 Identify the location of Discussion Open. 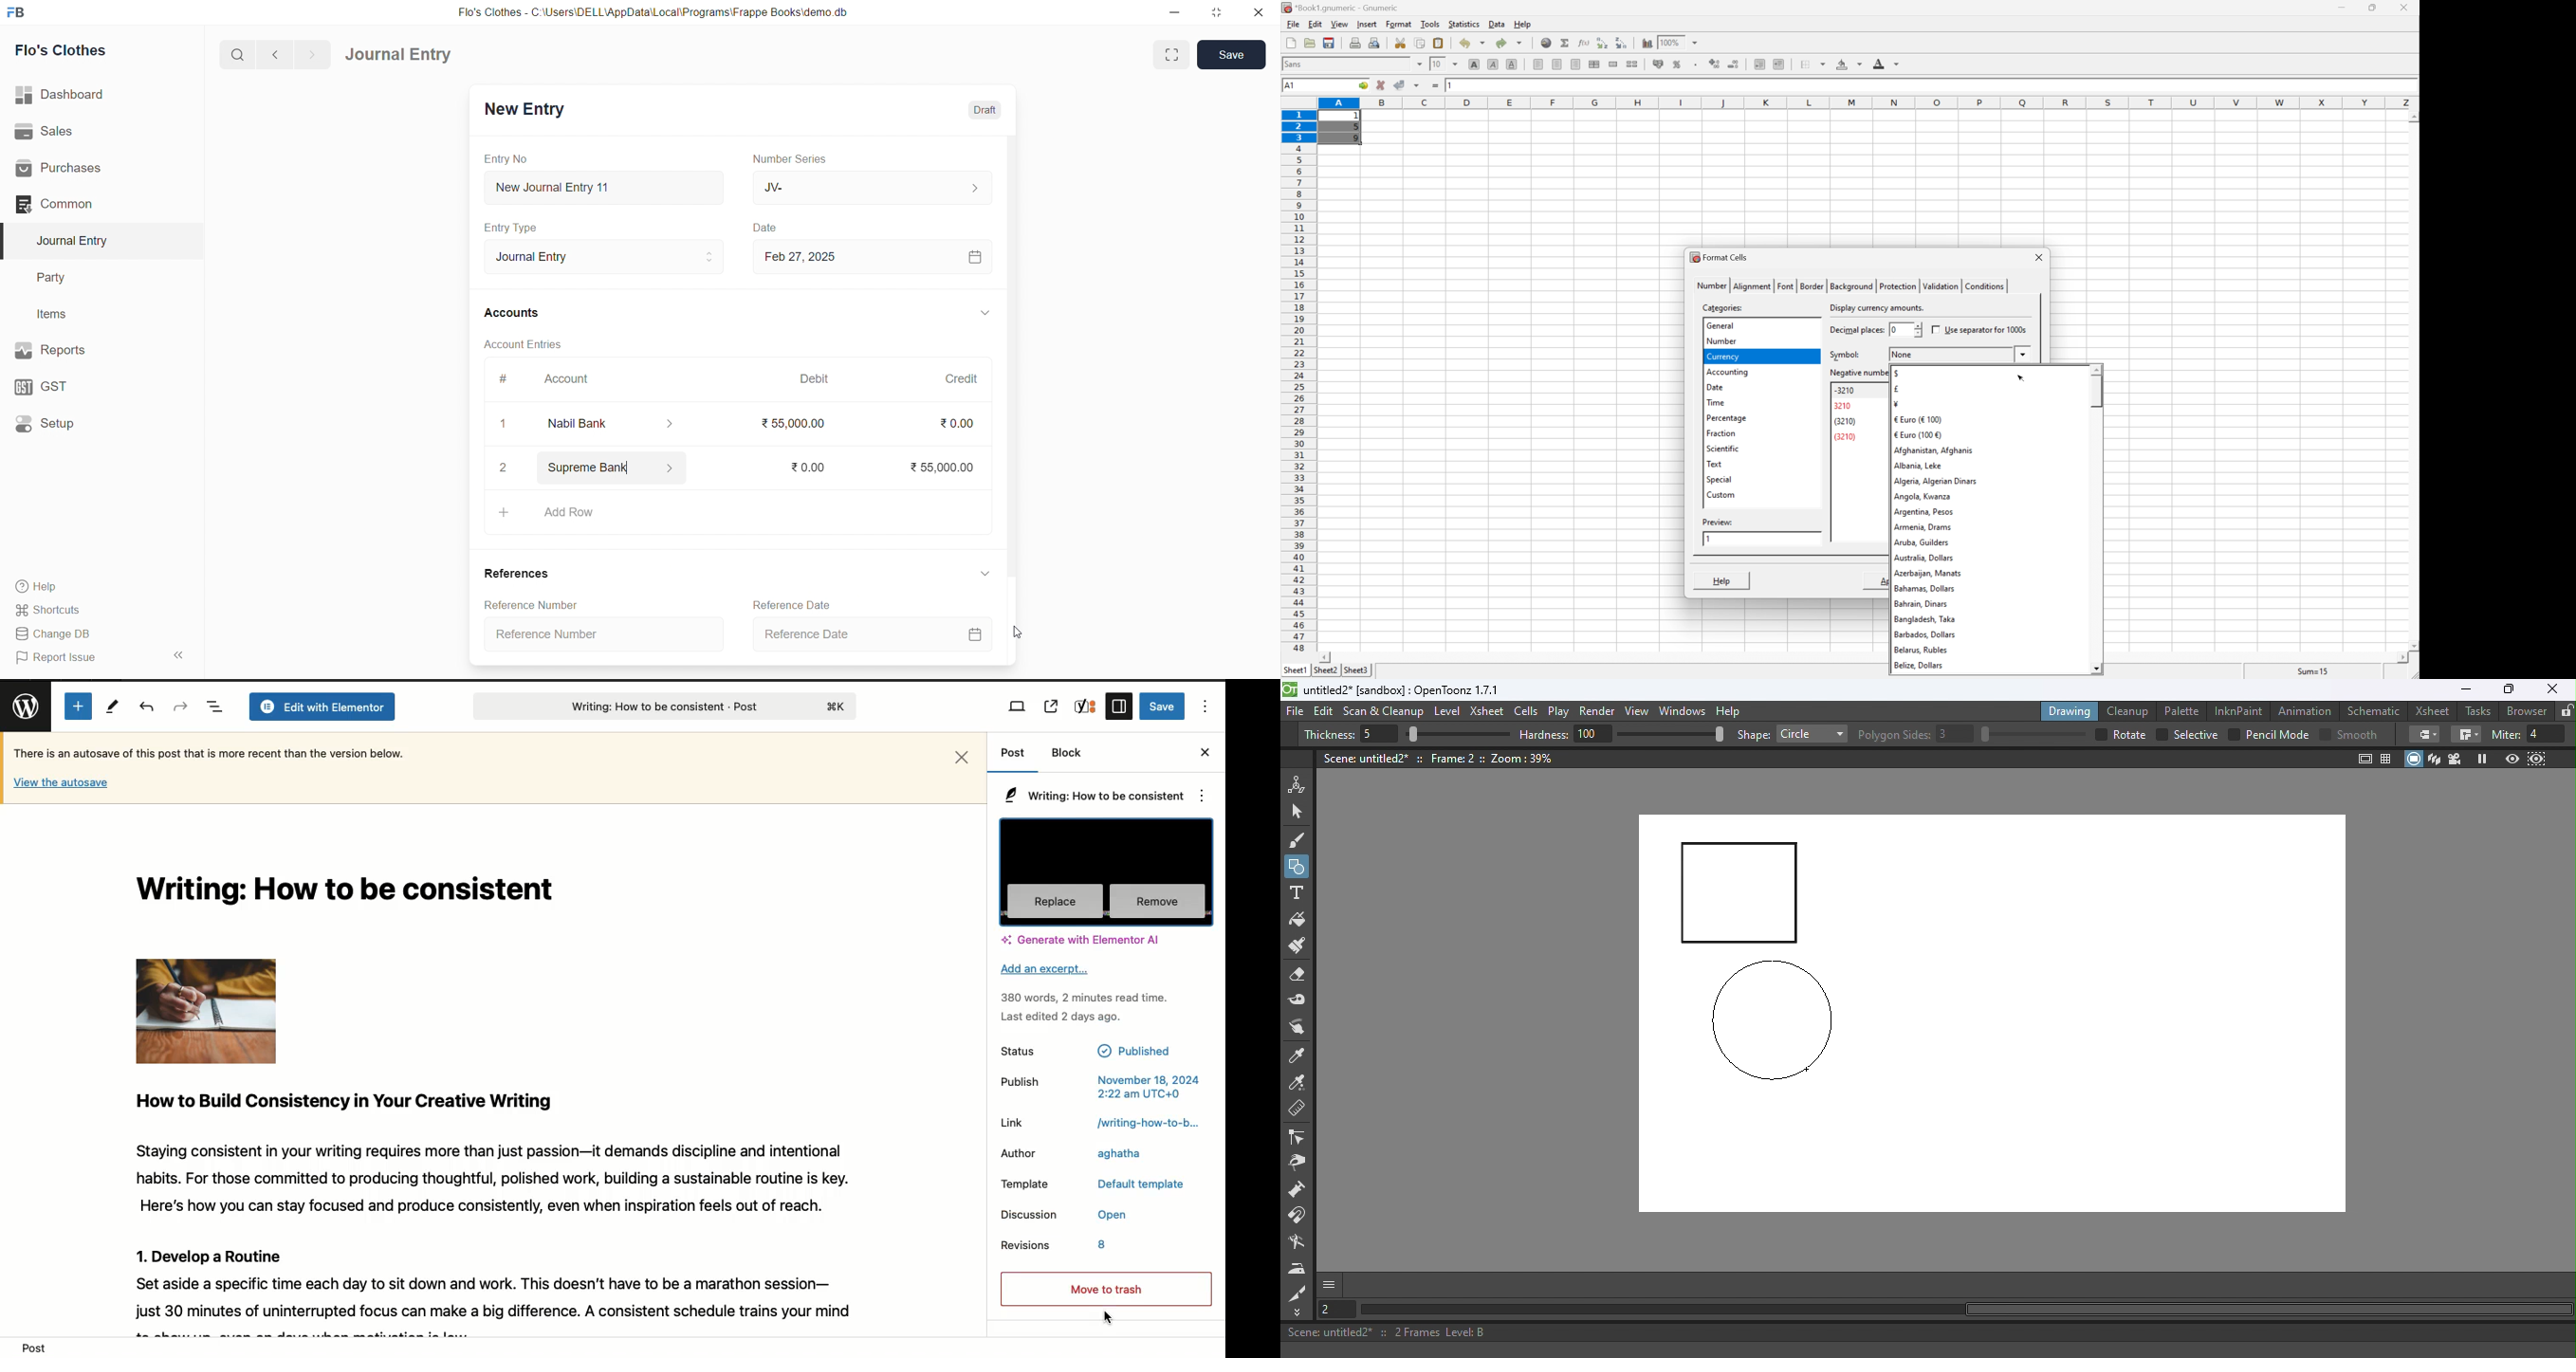
(1097, 1214).